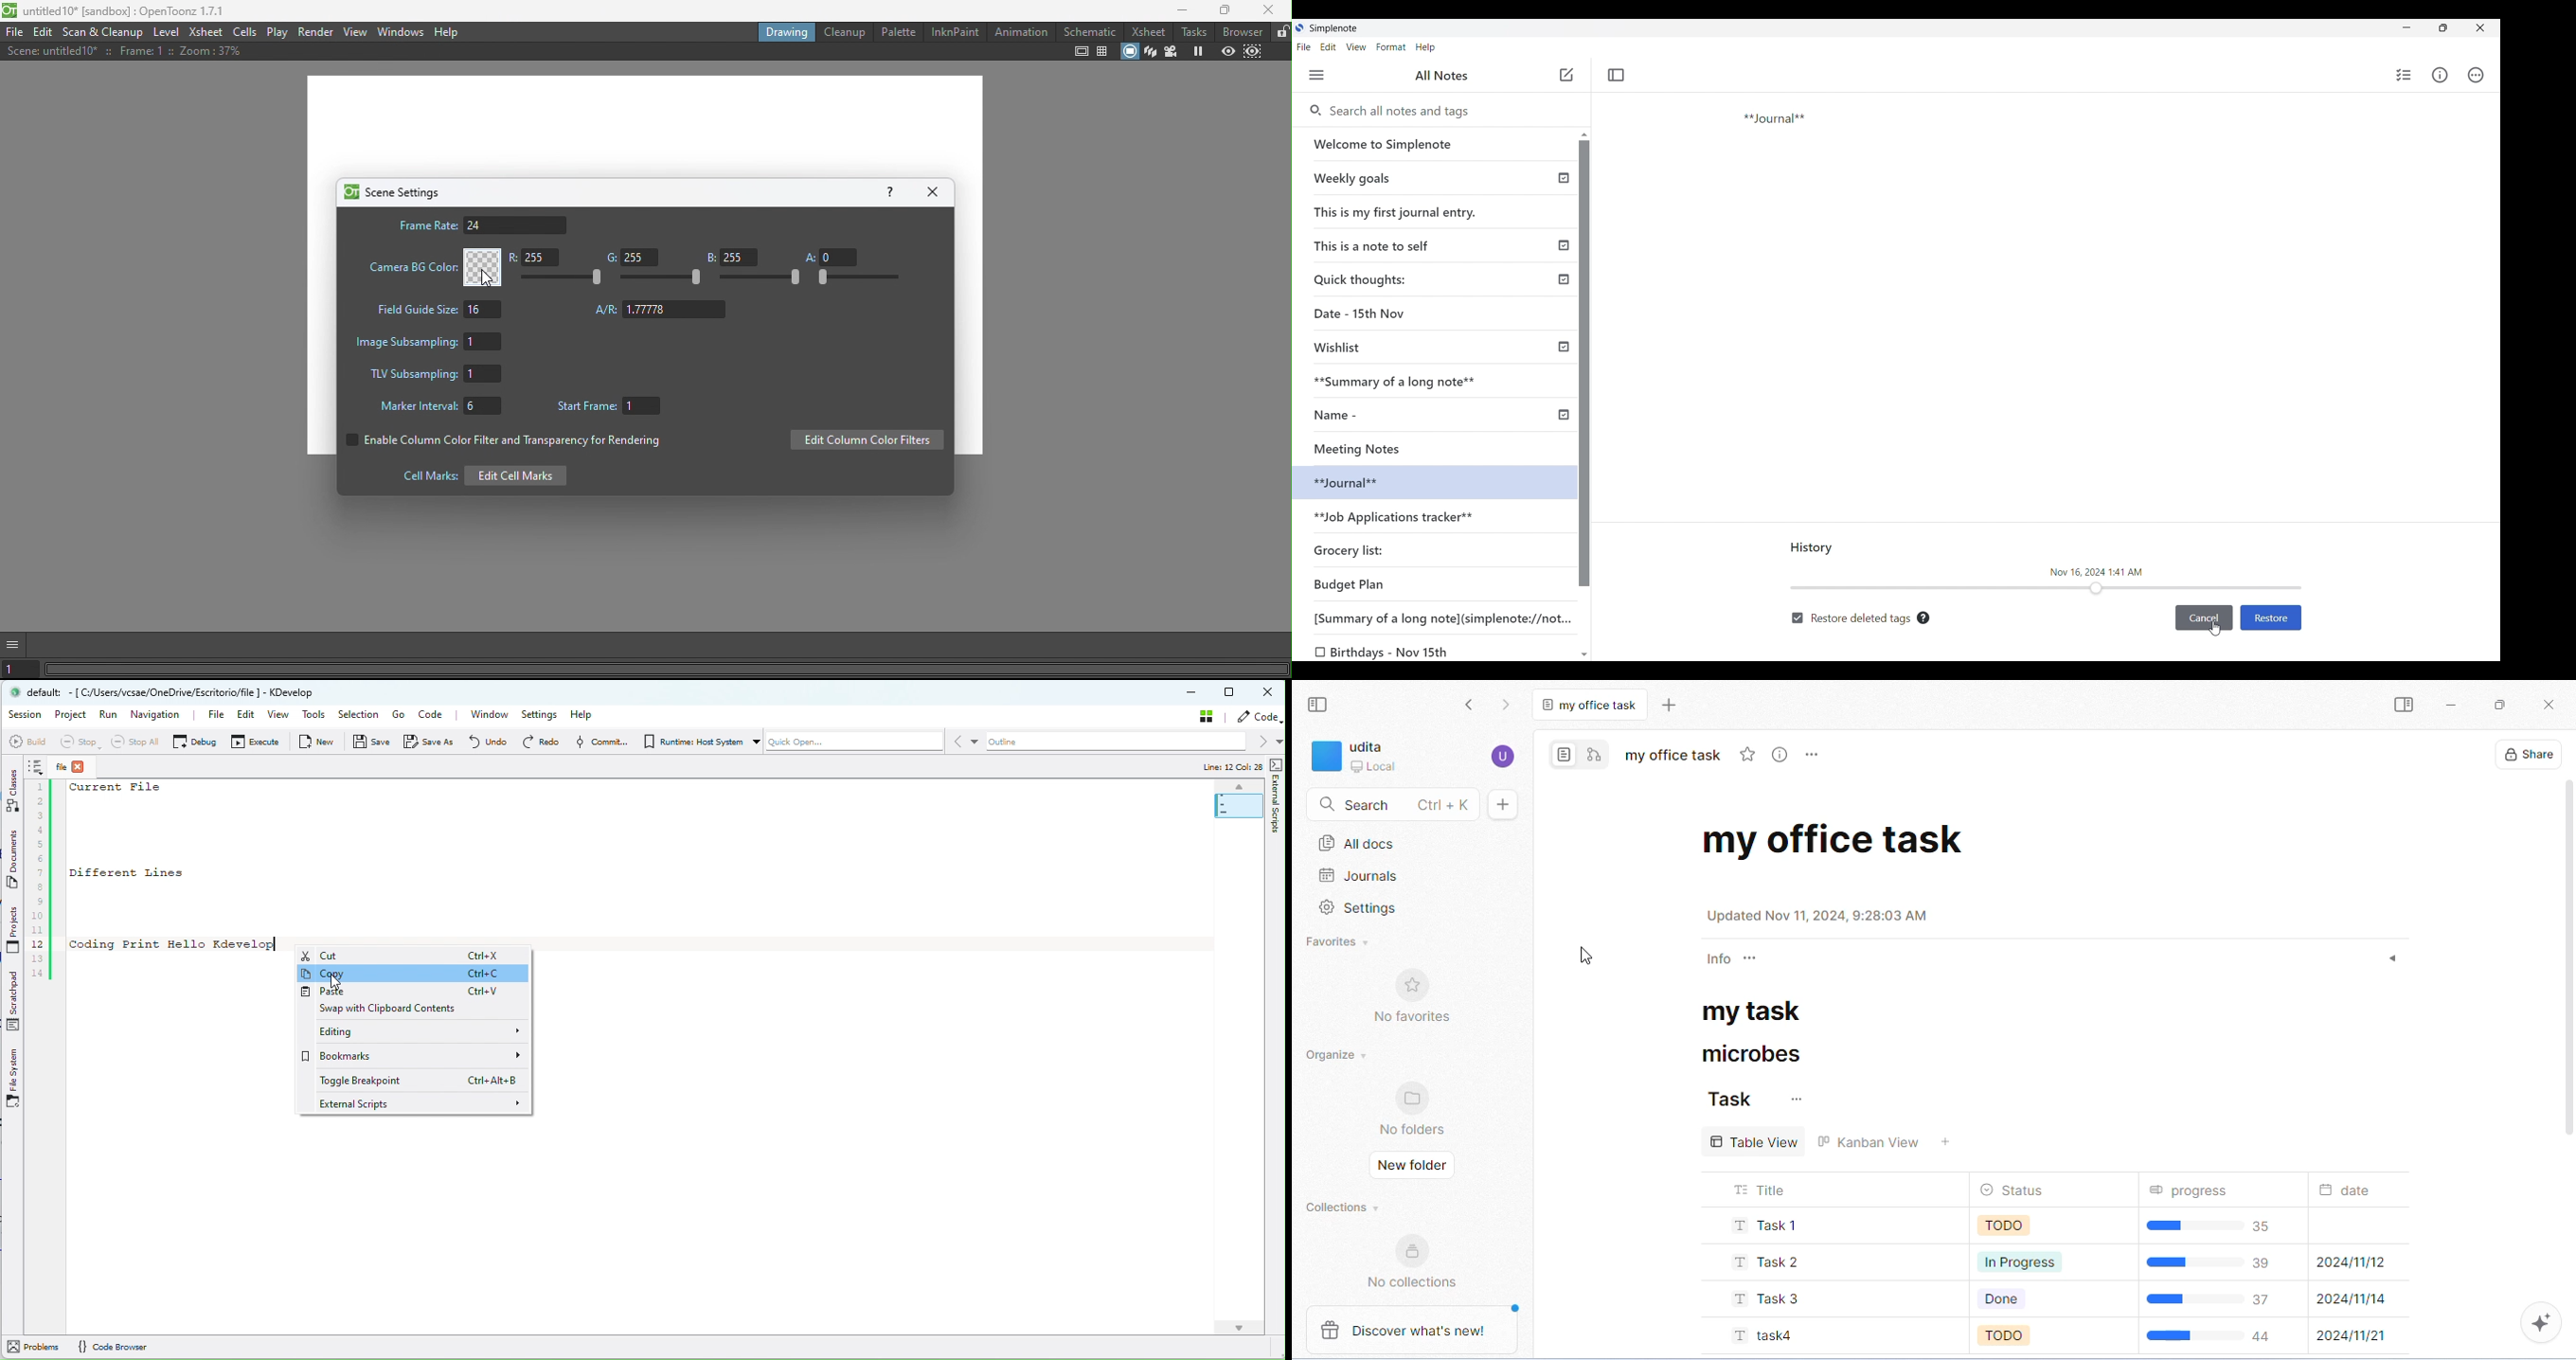 The image size is (2576, 1372). What do you see at coordinates (587, 714) in the screenshot?
I see `Help` at bounding box center [587, 714].